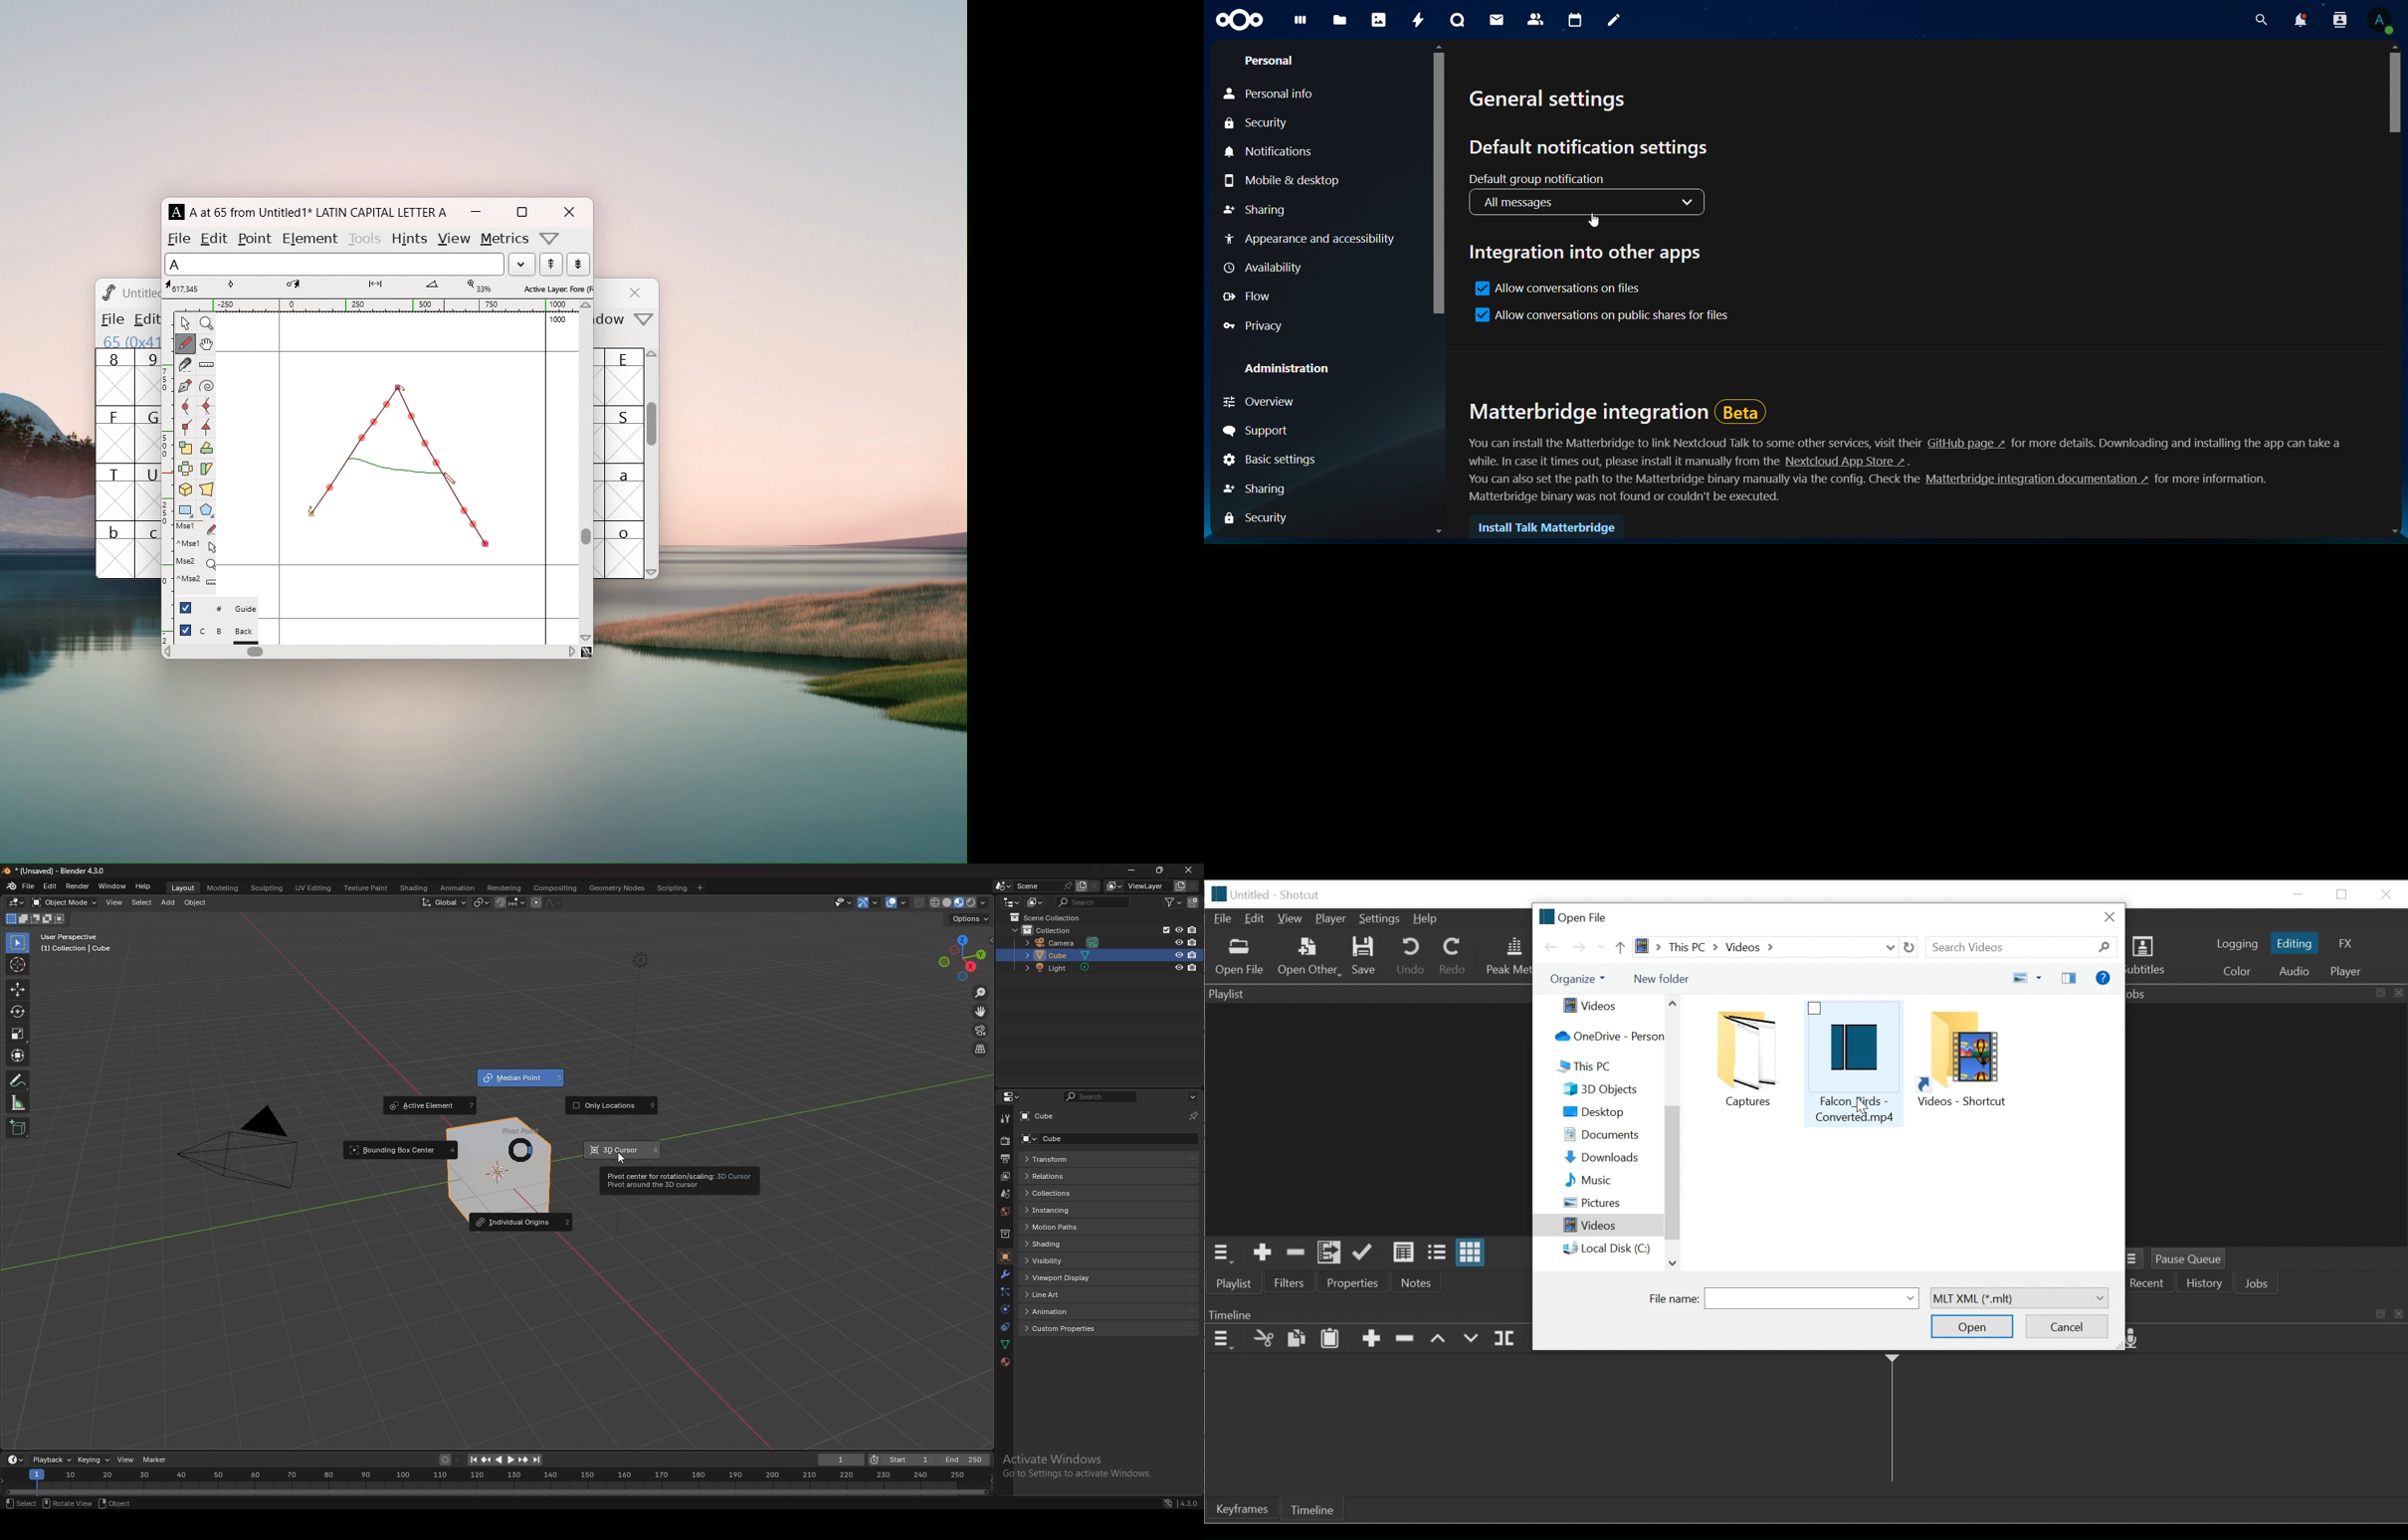  I want to click on Videos, so click(1598, 1226).